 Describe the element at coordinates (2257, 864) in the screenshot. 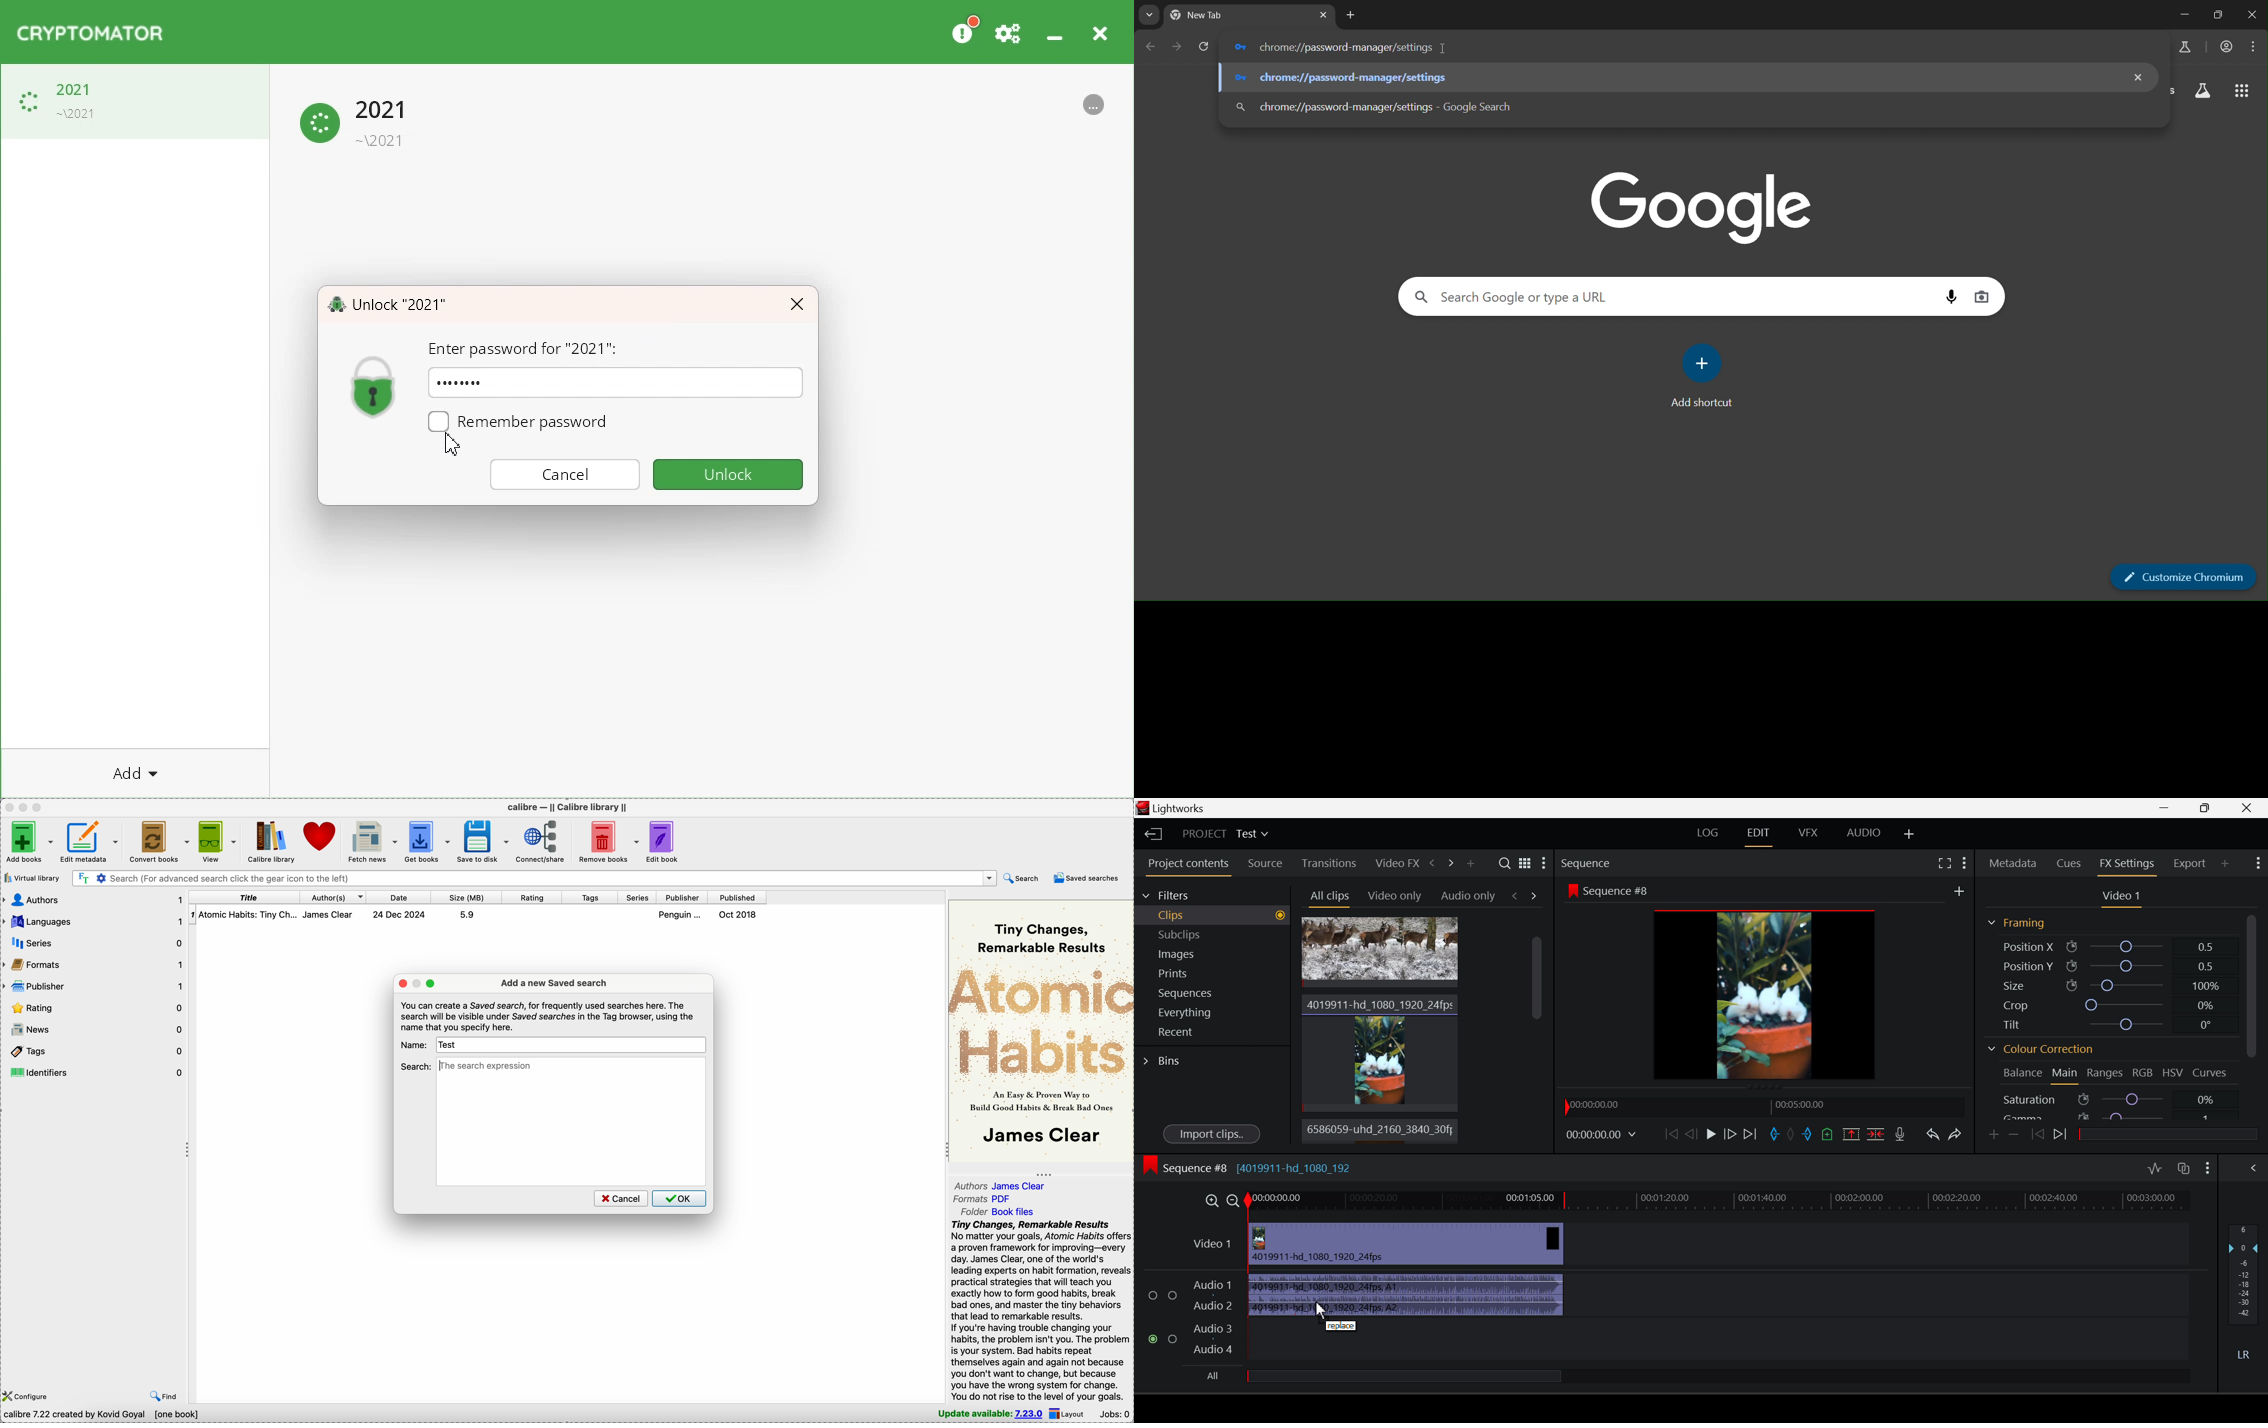

I see `Show Settings` at that location.